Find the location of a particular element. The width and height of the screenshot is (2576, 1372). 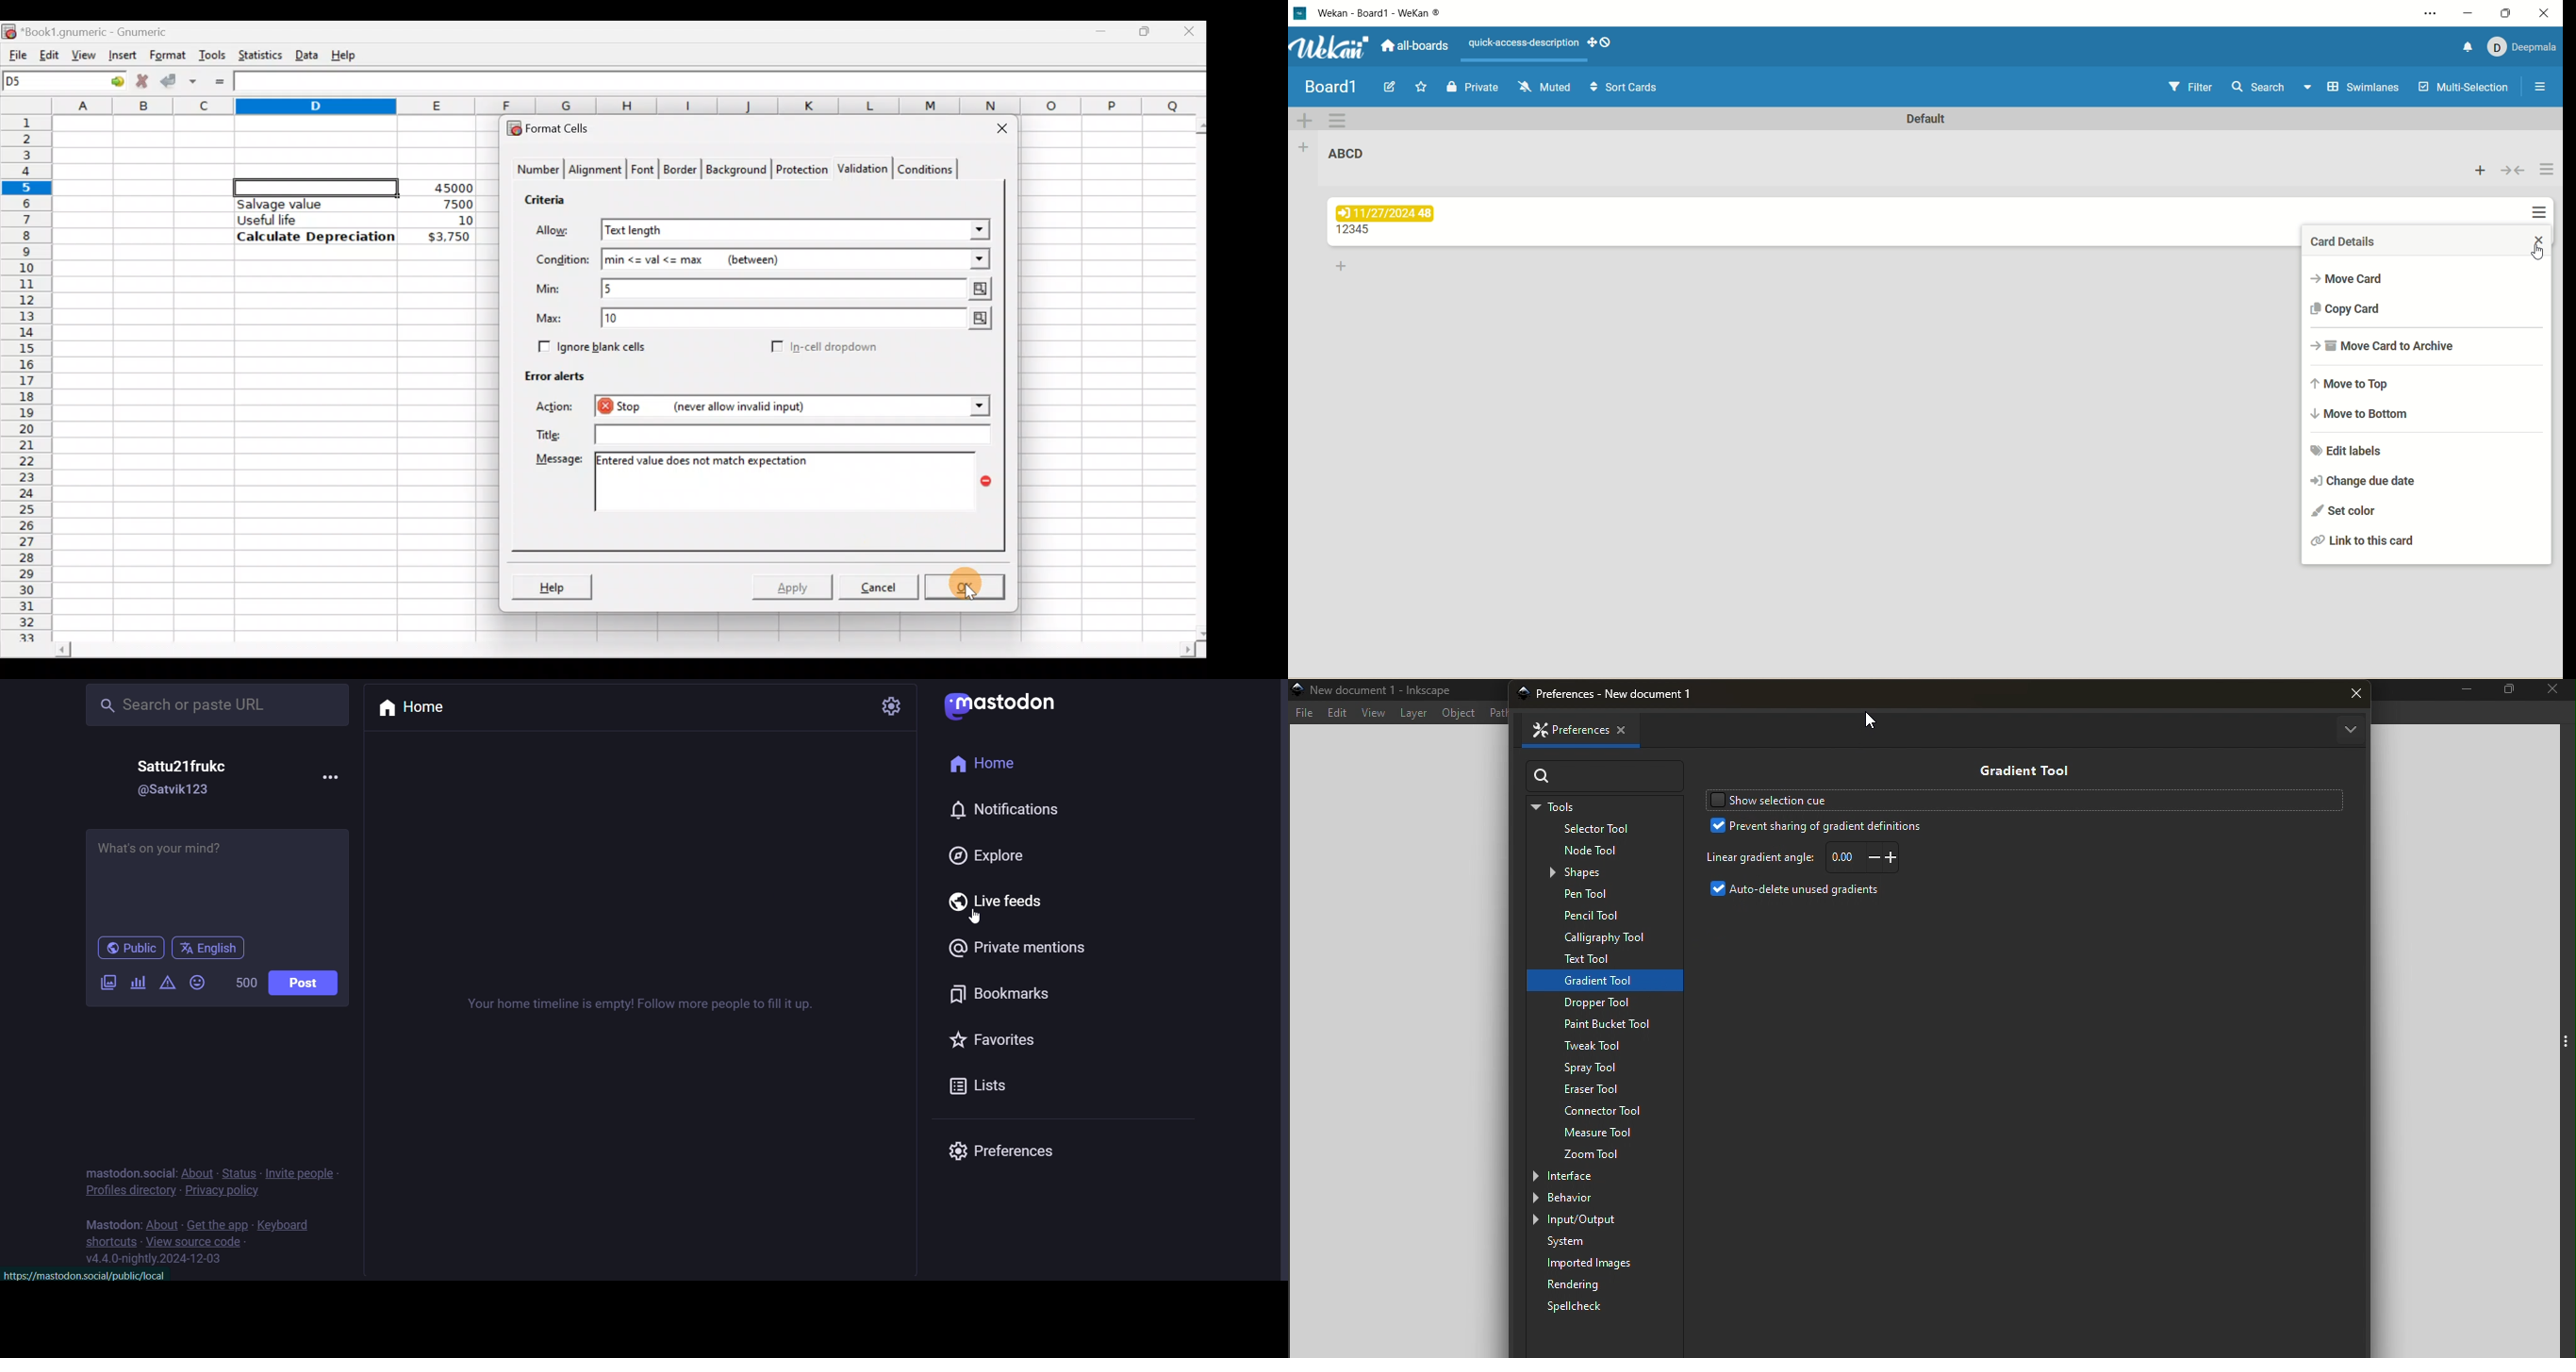

mastodon is located at coordinates (111, 1174).